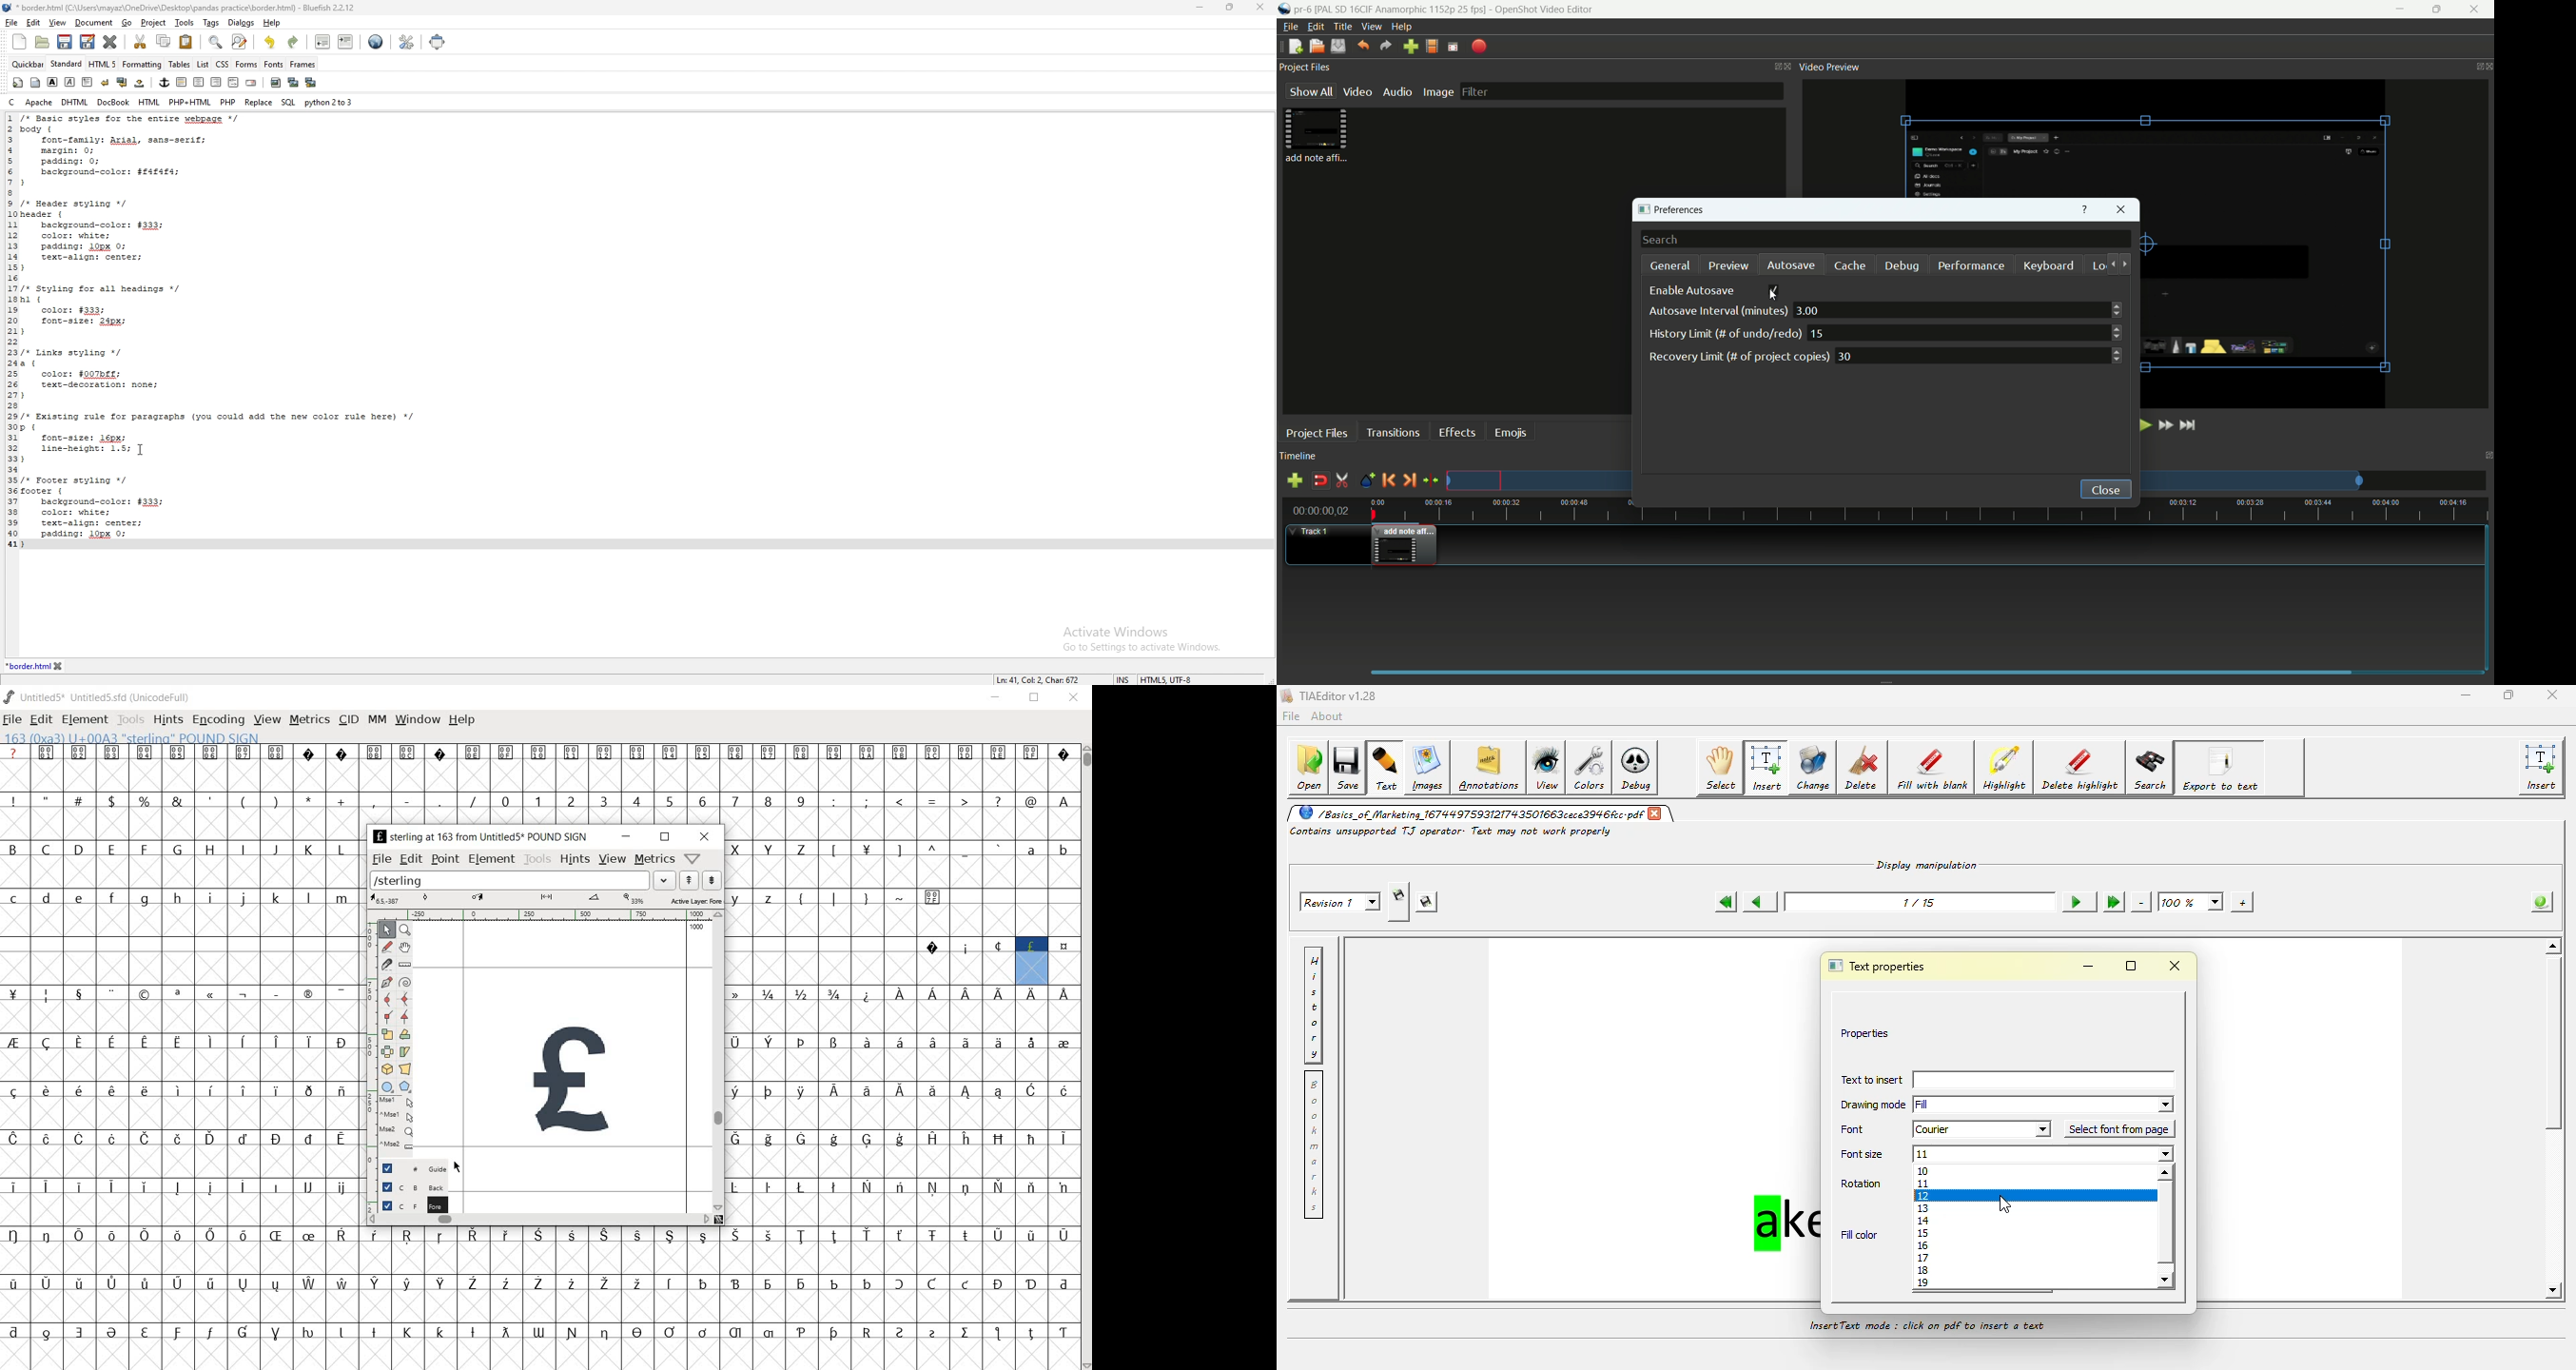 The height and width of the screenshot is (1372, 2576). What do you see at coordinates (741, 993) in the screenshot?
I see `Symbol` at bounding box center [741, 993].